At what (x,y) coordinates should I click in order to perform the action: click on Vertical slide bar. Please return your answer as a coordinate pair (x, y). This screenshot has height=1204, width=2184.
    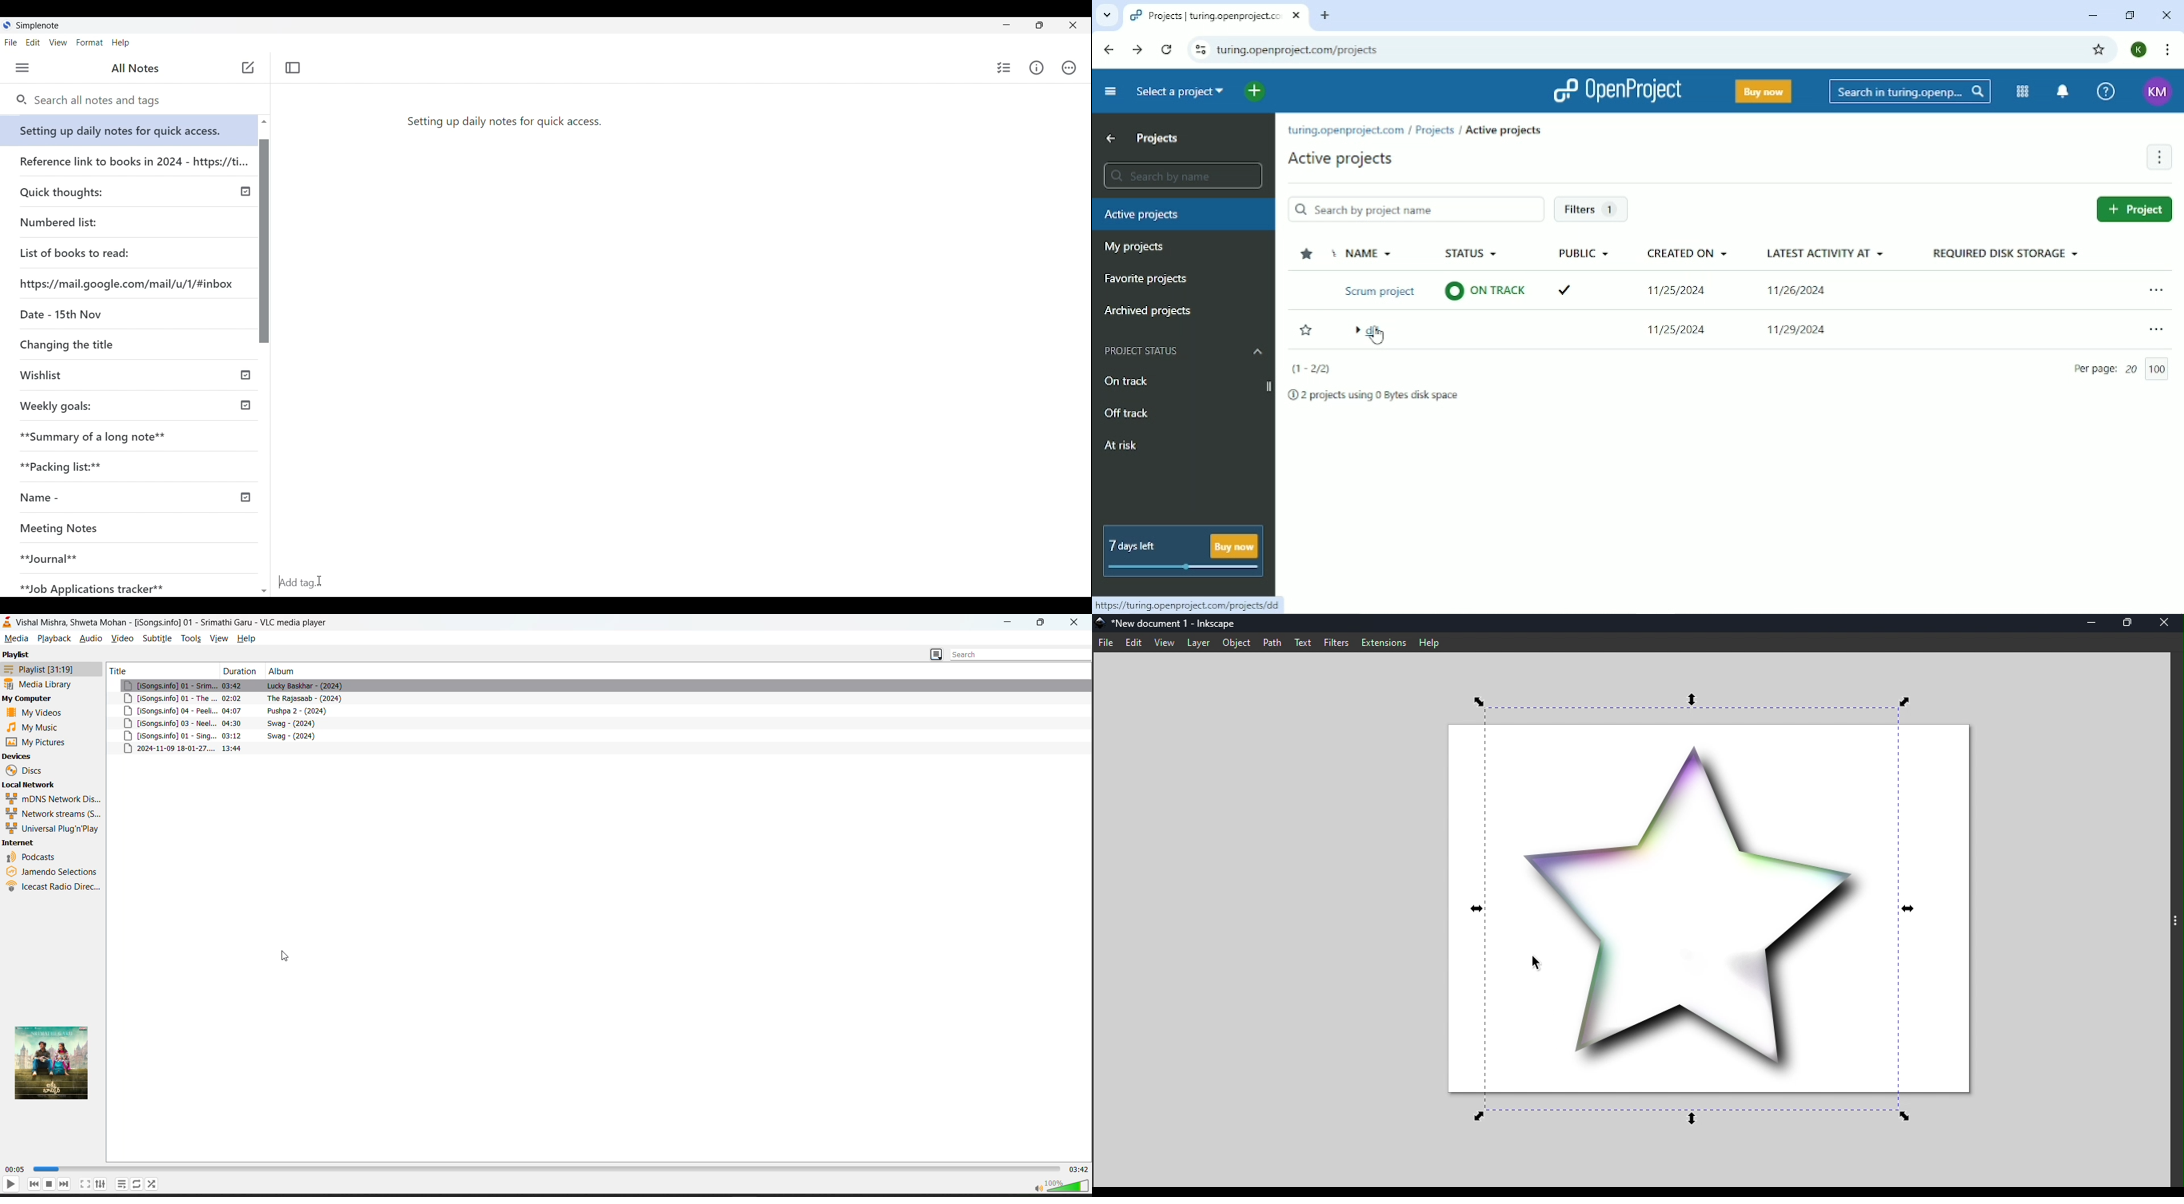
    Looking at the image, I should click on (265, 362).